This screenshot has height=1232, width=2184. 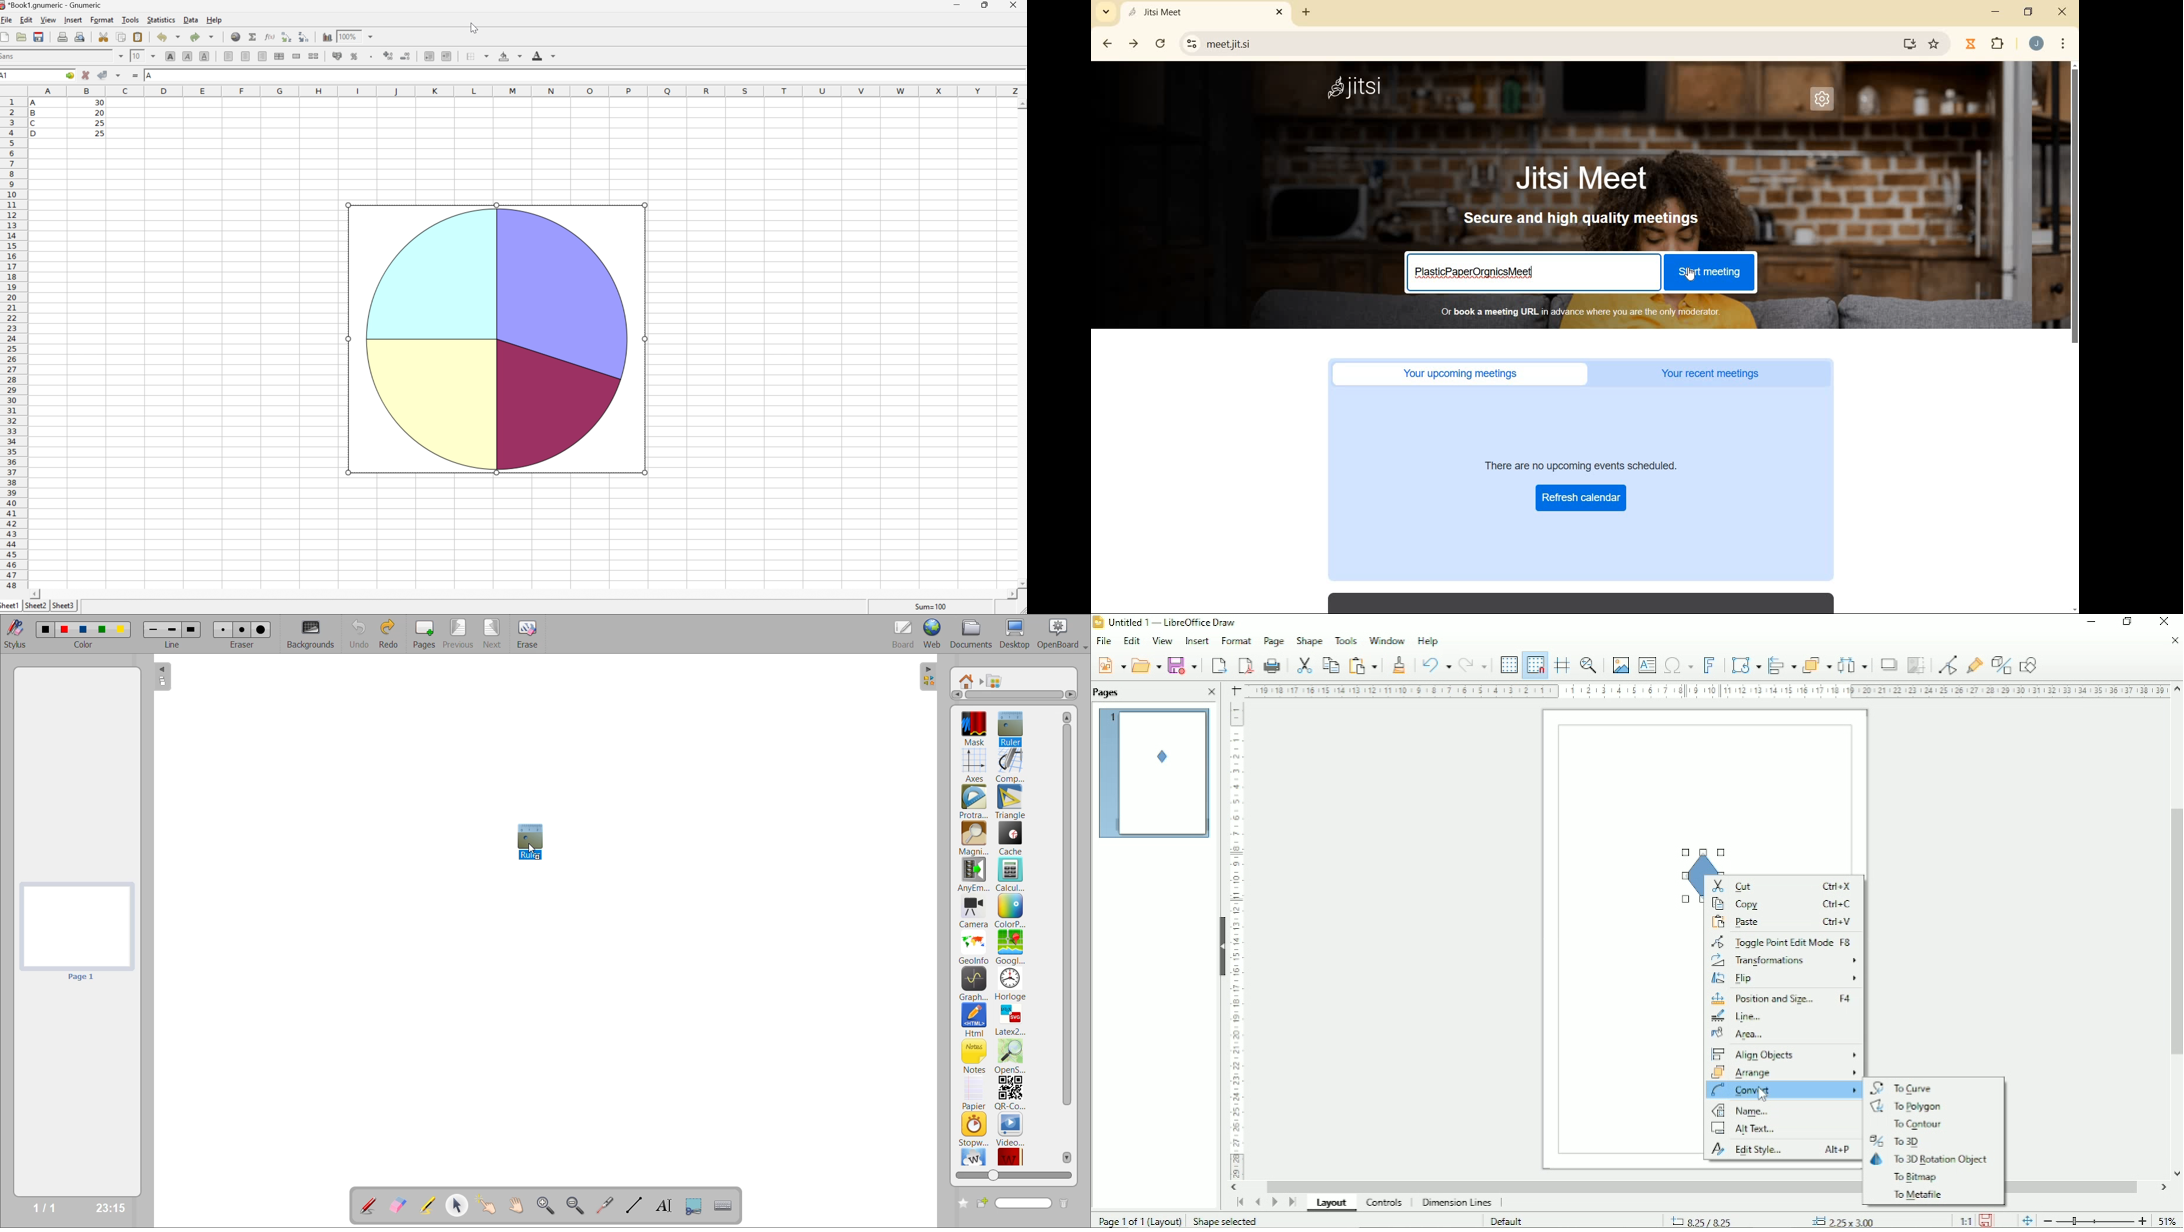 I want to click on Minimize, so click(x=2091, y=623).